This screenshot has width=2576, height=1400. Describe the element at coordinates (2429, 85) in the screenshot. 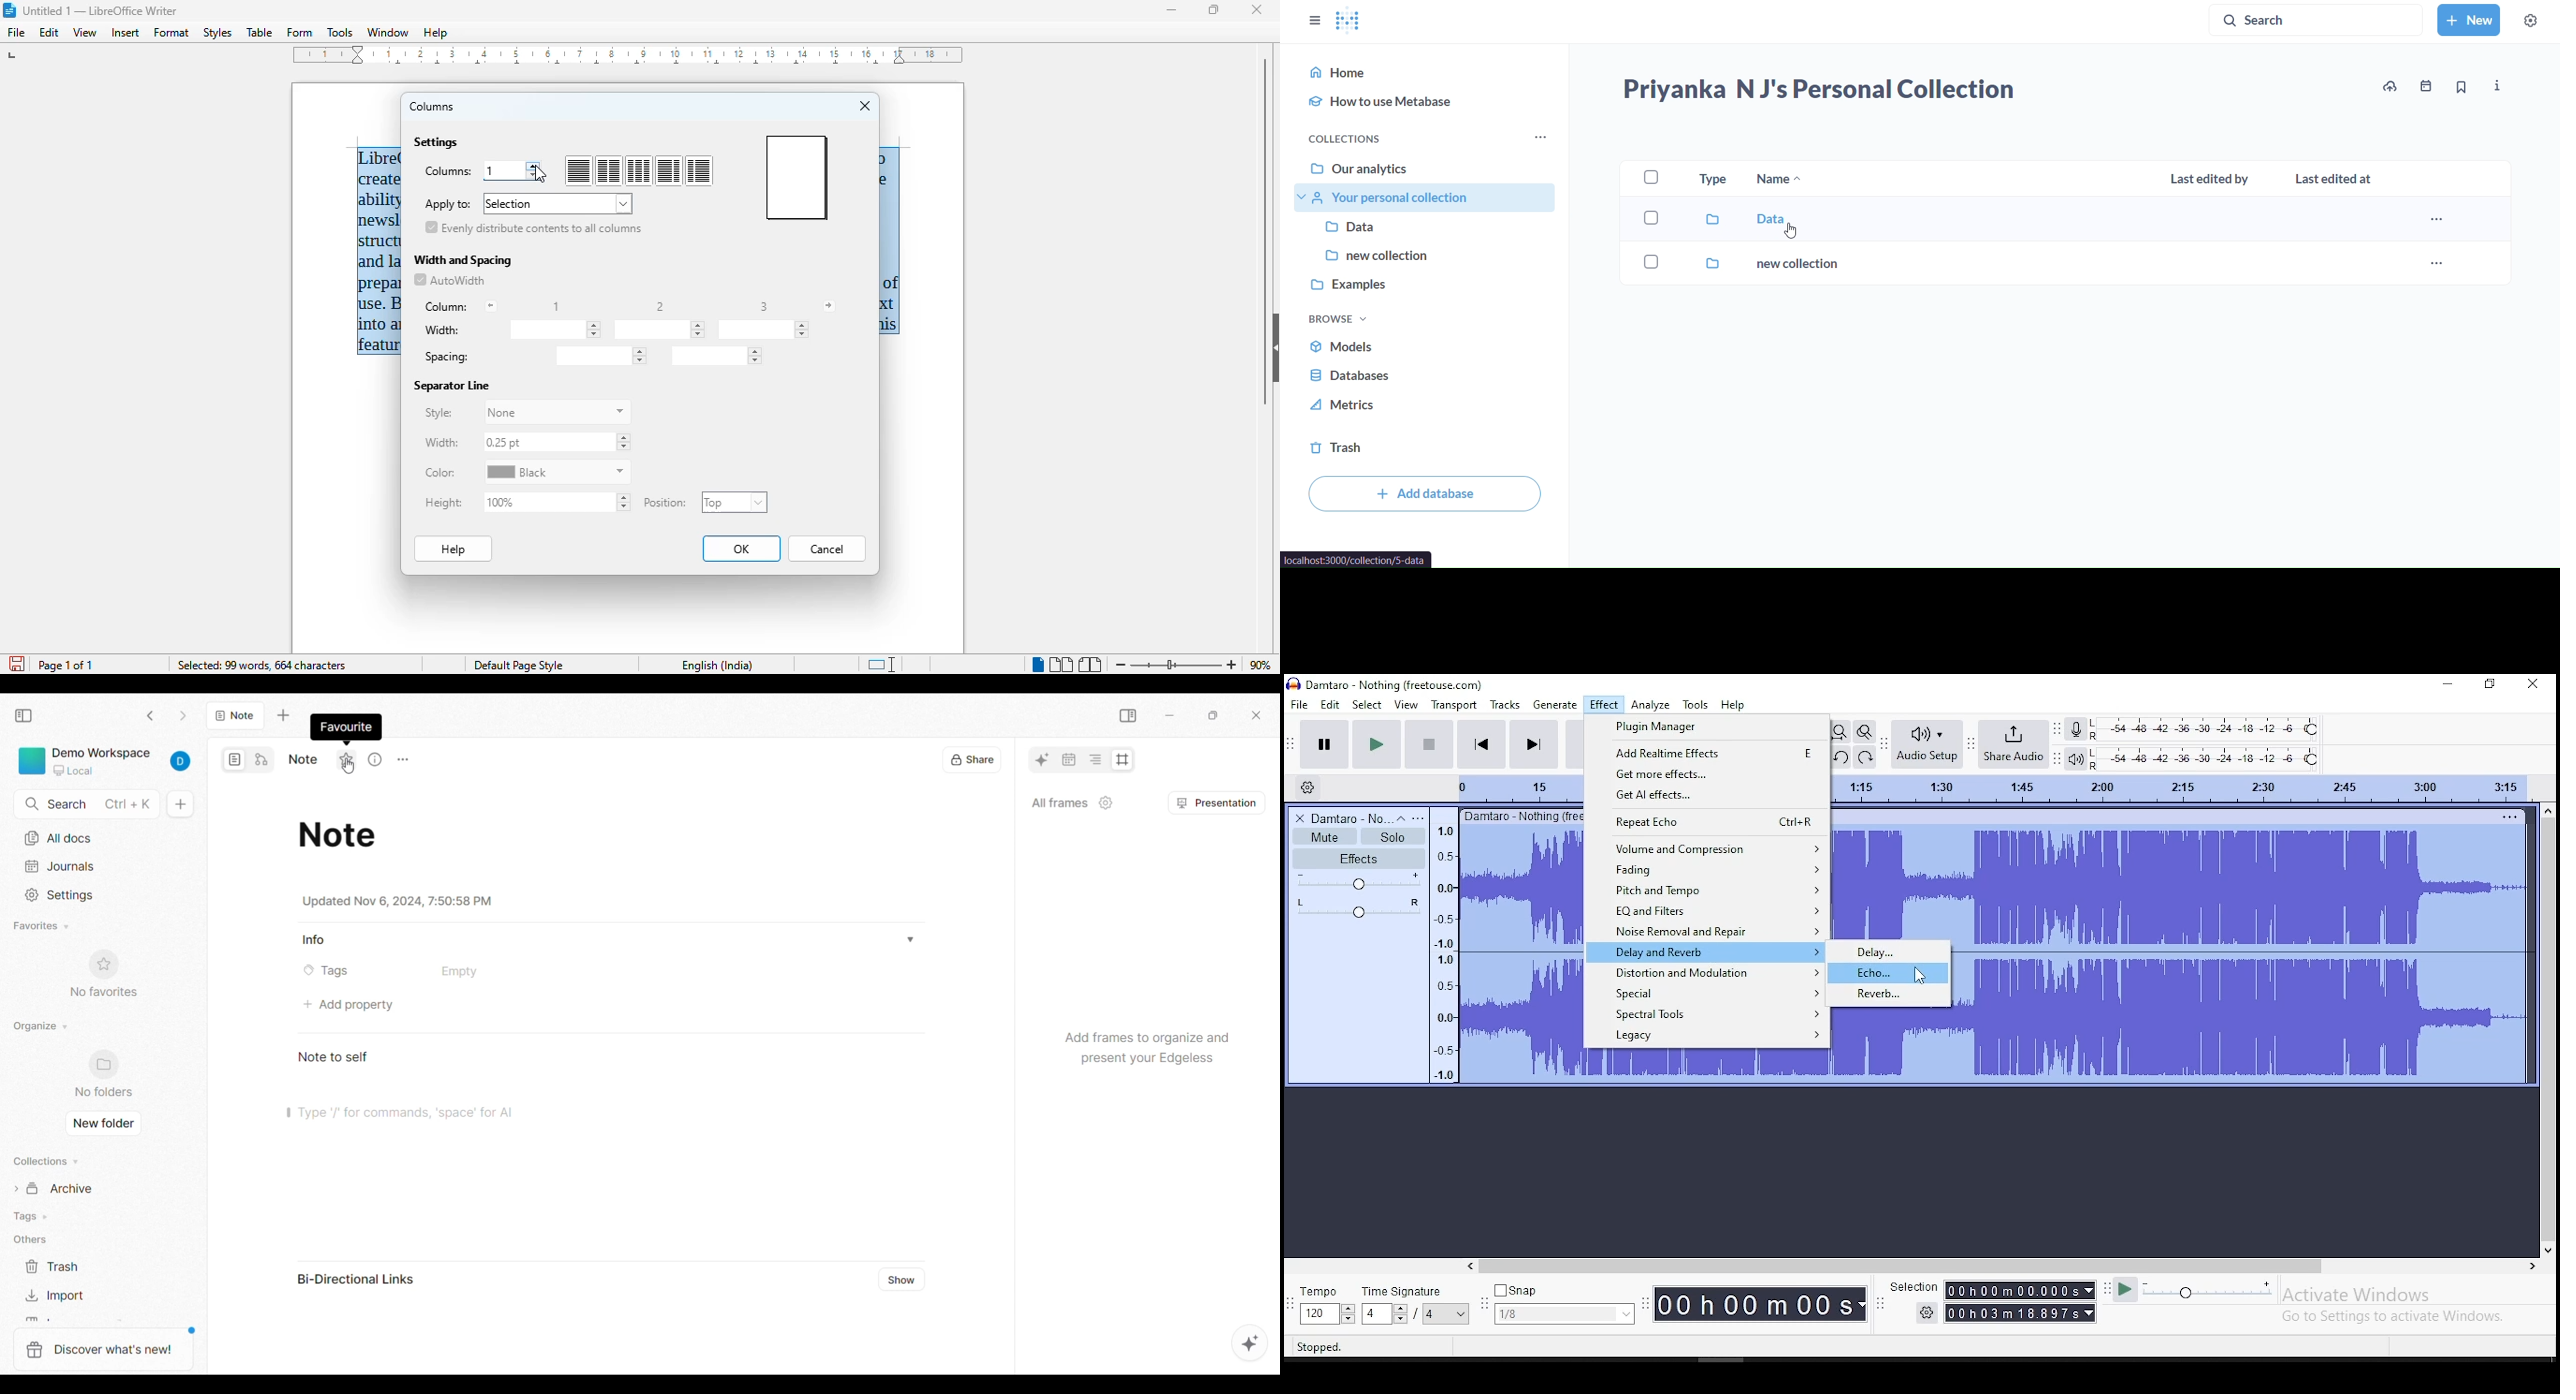

I see `events` at that location.